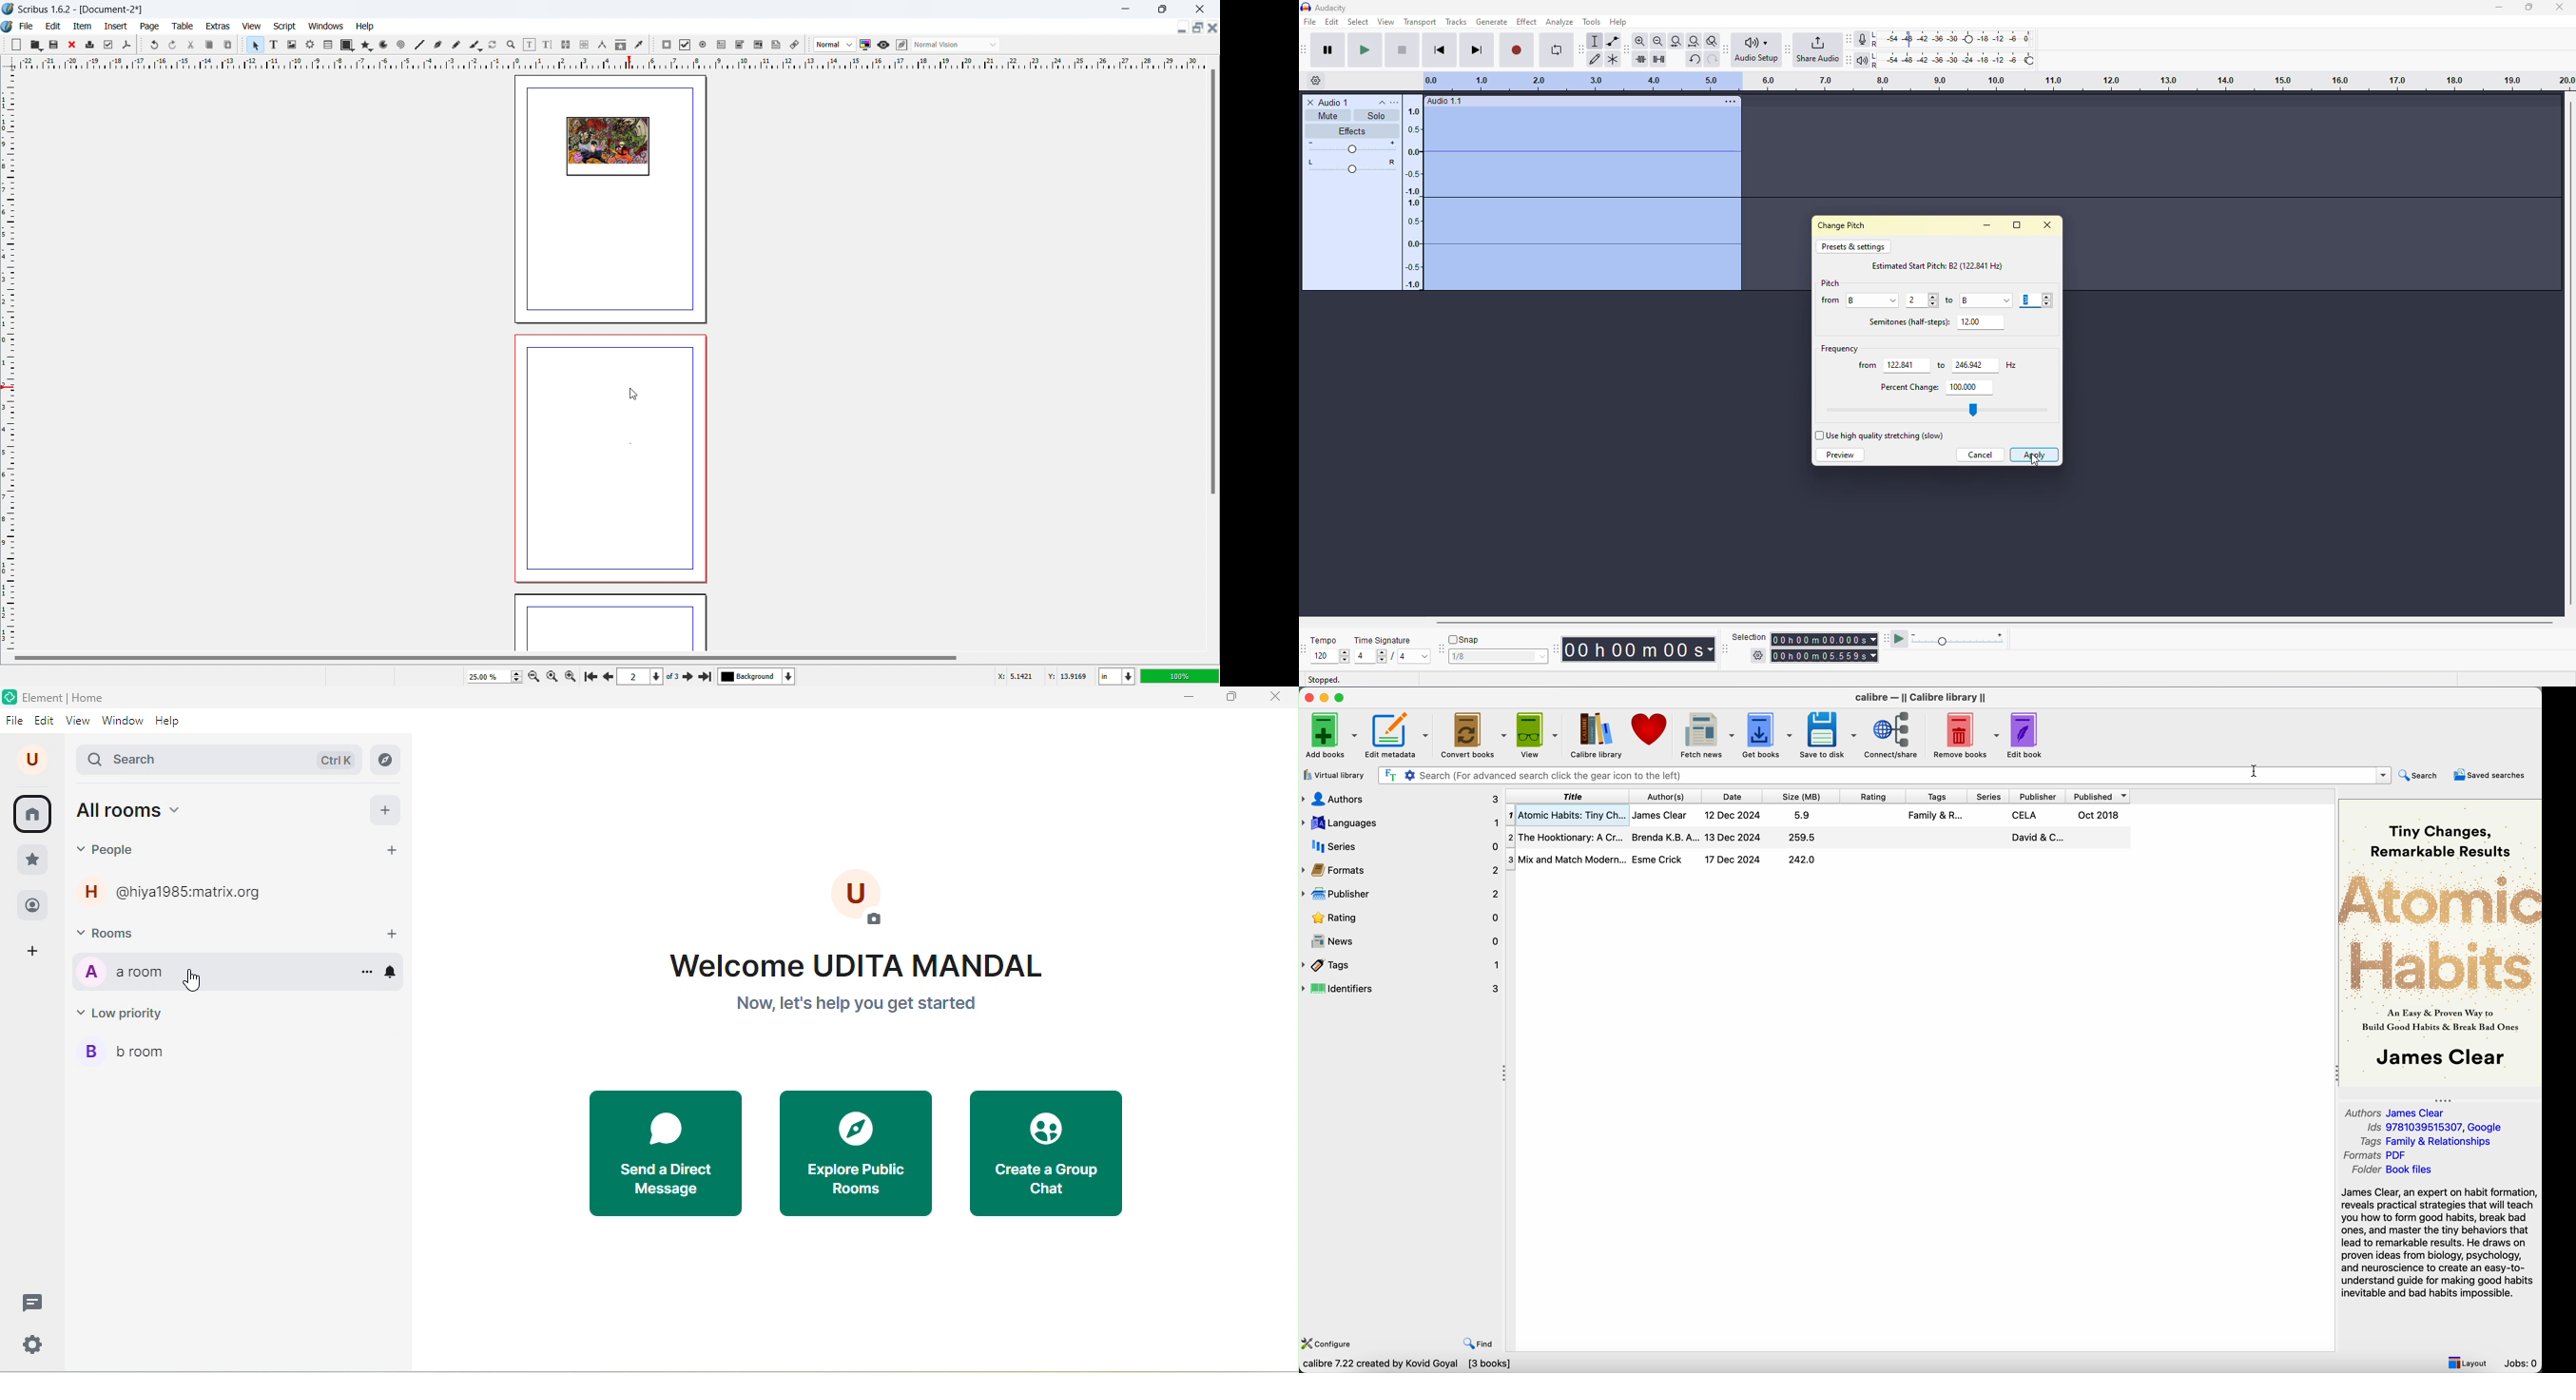  What do you see at coordinates (1980, 454) in the screenshot?
I see `cancel` at bounding box center [1980, 454].